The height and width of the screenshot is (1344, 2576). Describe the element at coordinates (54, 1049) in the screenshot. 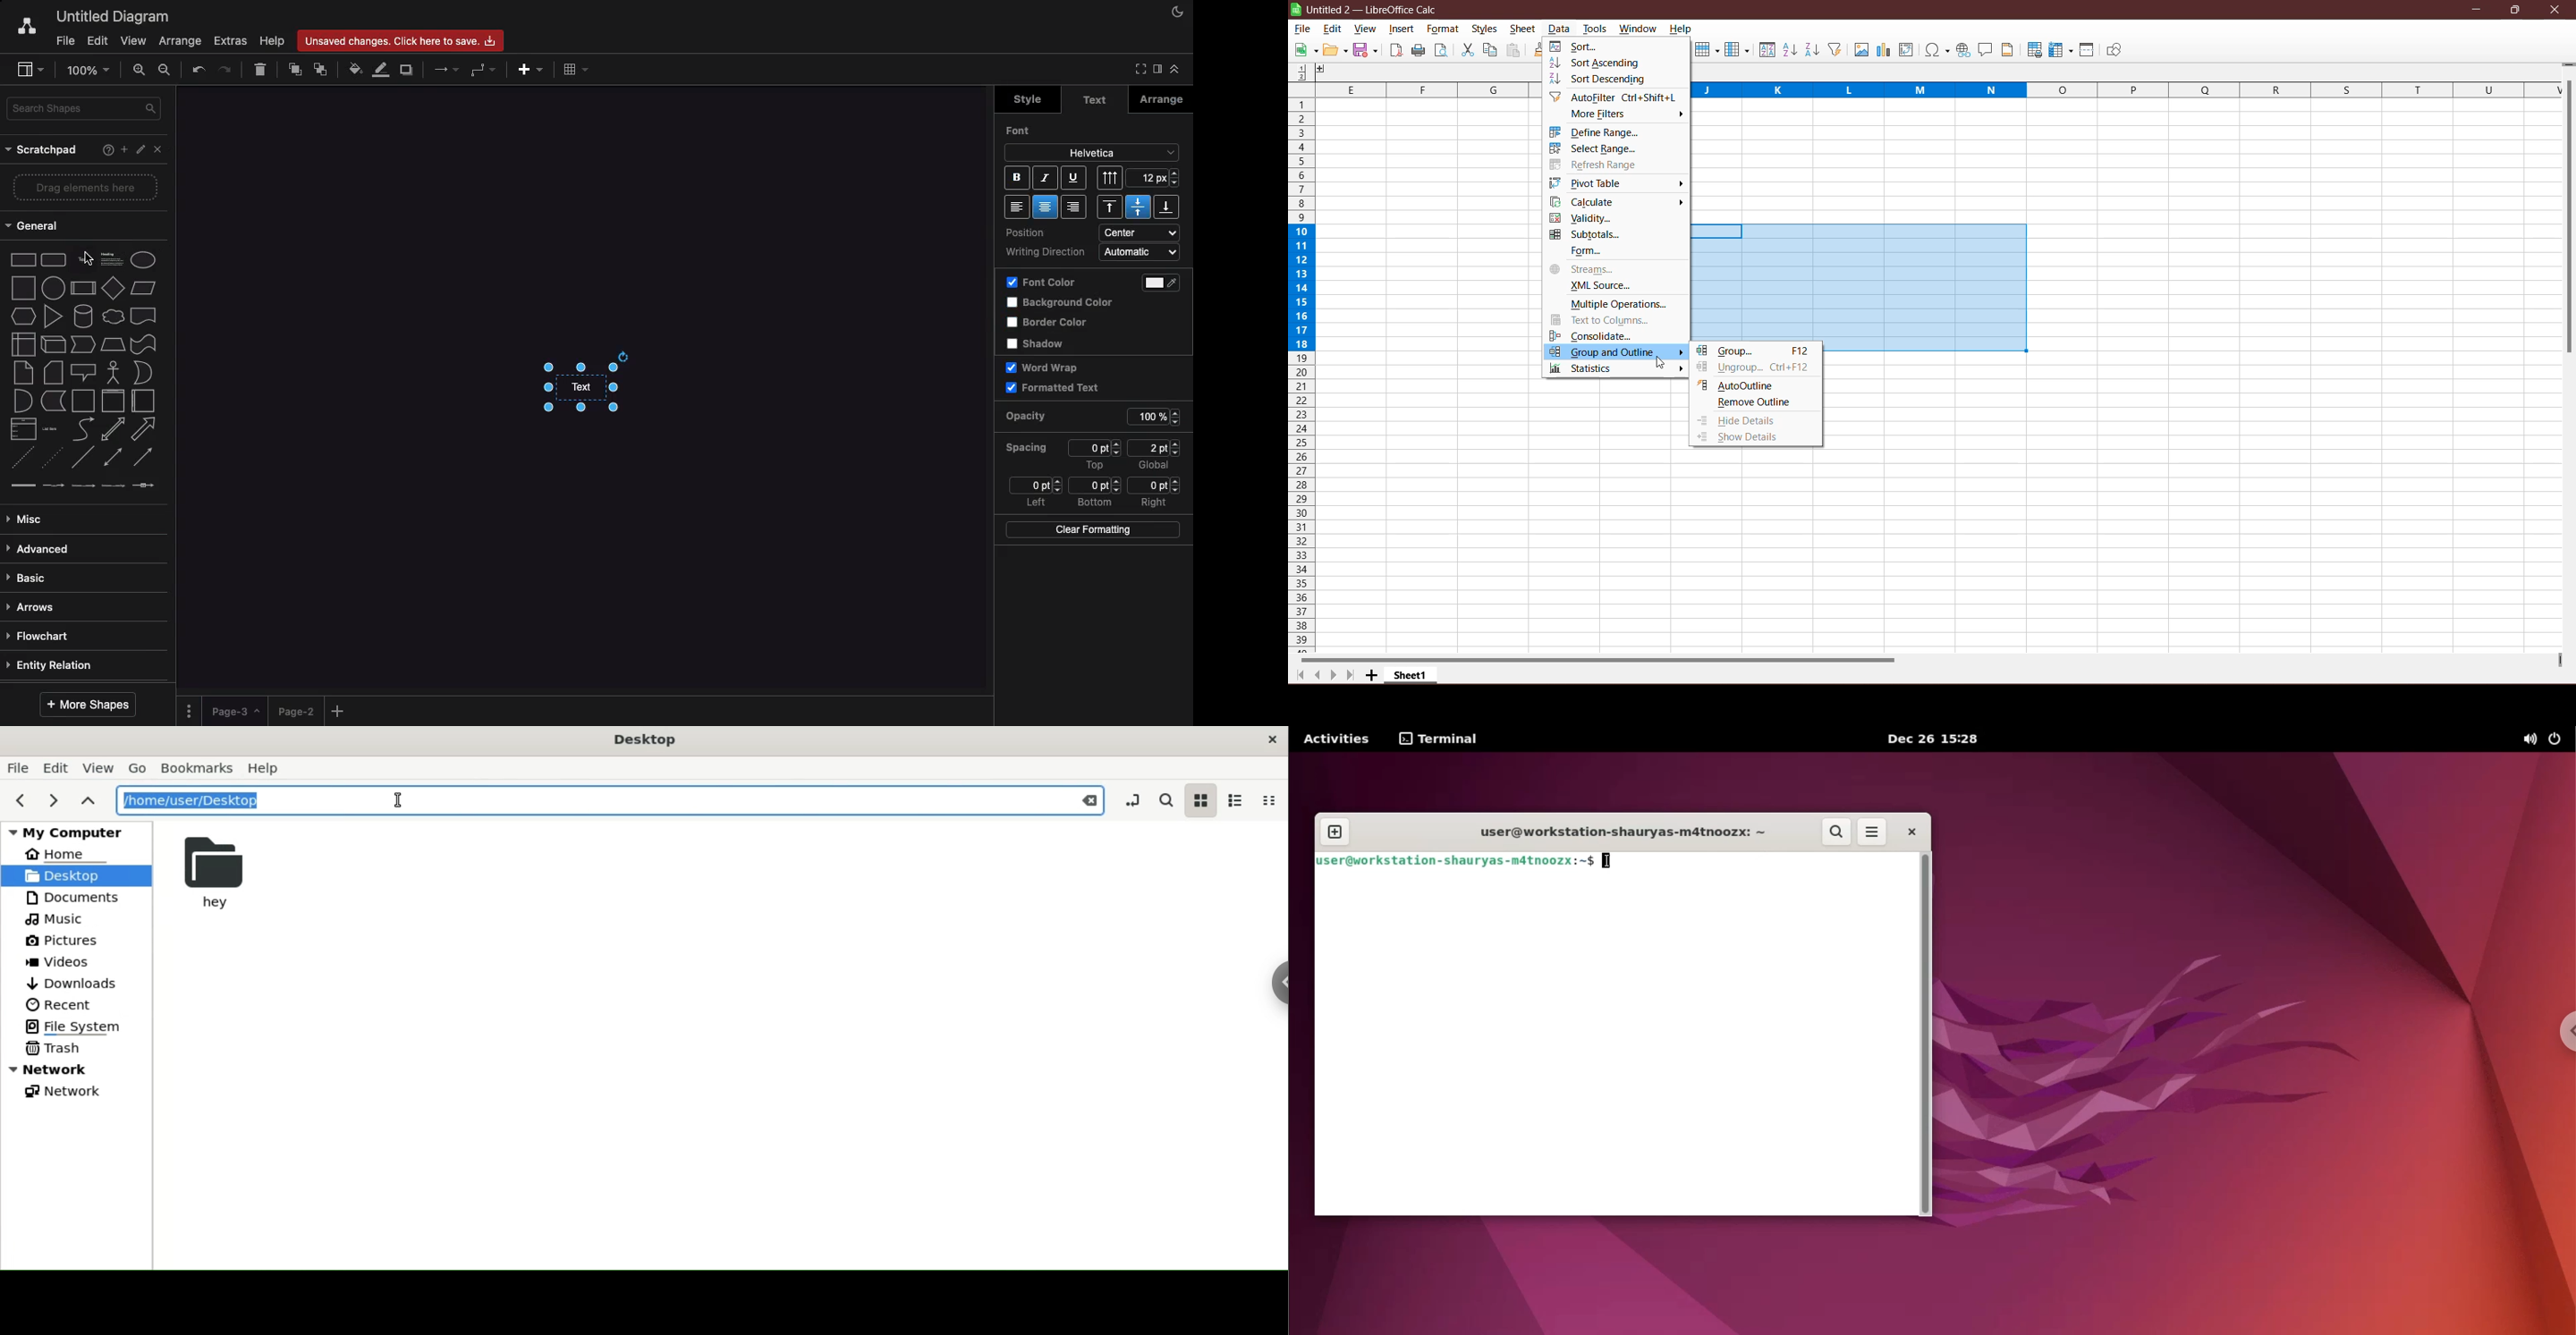

I see `trash` at that location.